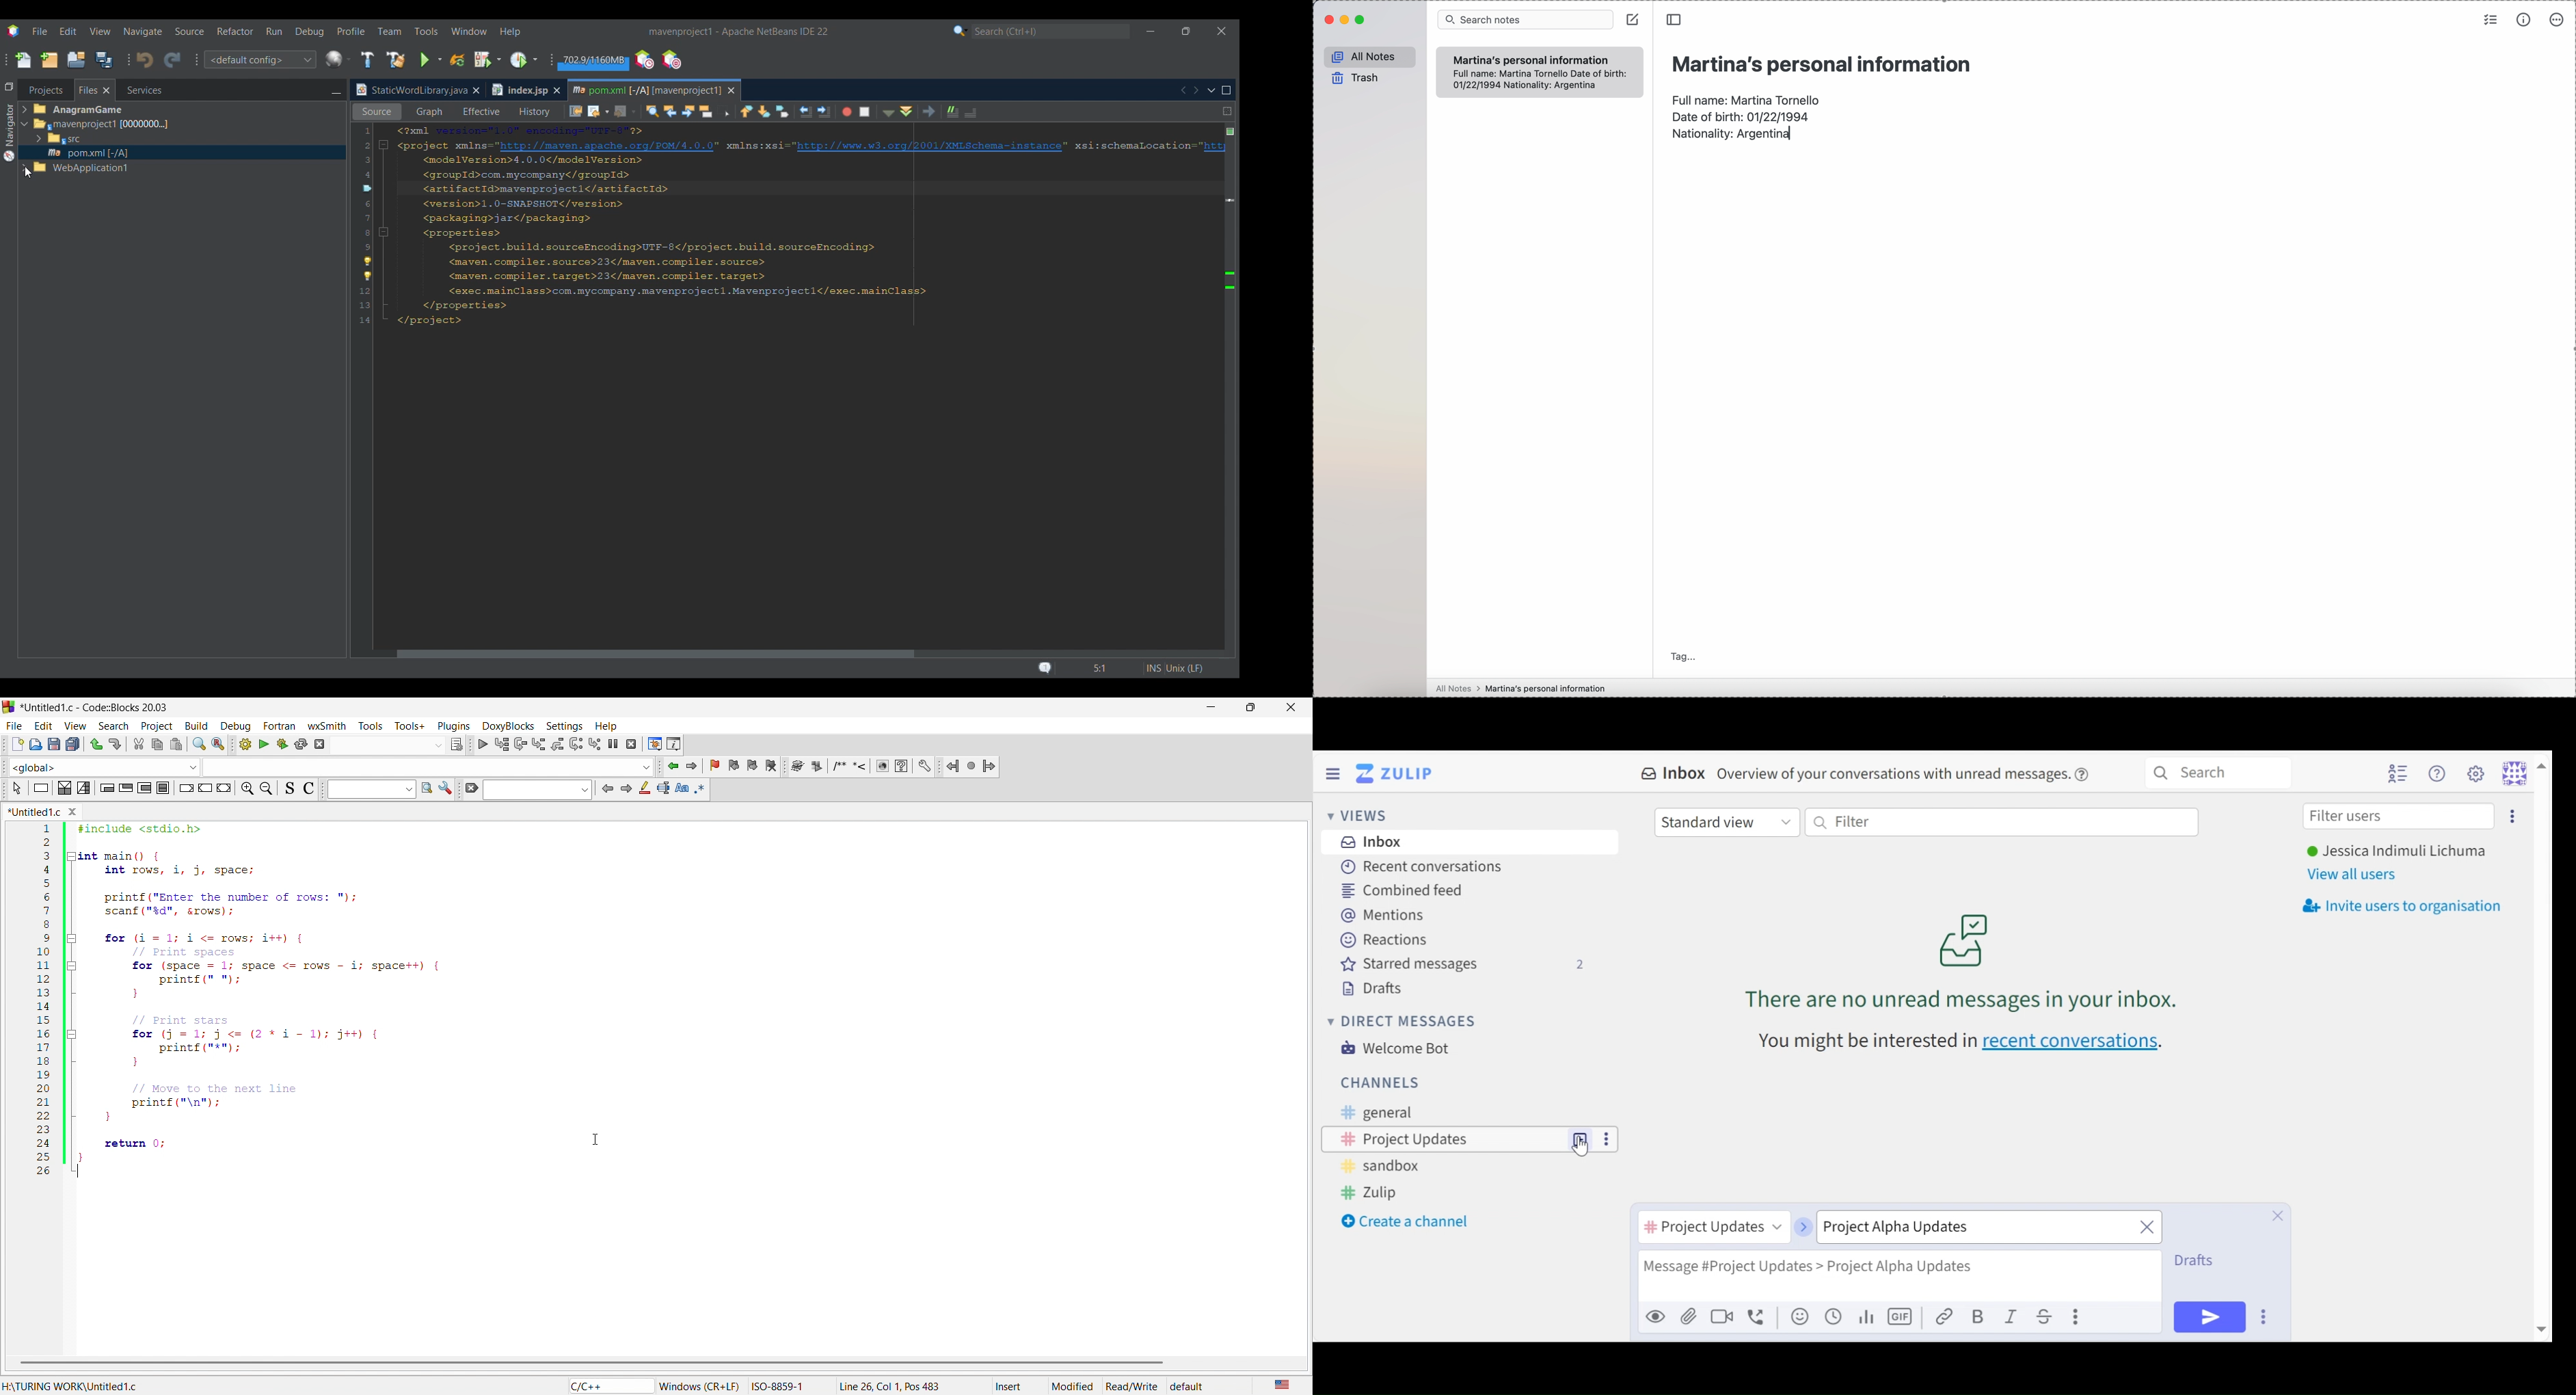  I want to click on Search, so click(2218, 771).